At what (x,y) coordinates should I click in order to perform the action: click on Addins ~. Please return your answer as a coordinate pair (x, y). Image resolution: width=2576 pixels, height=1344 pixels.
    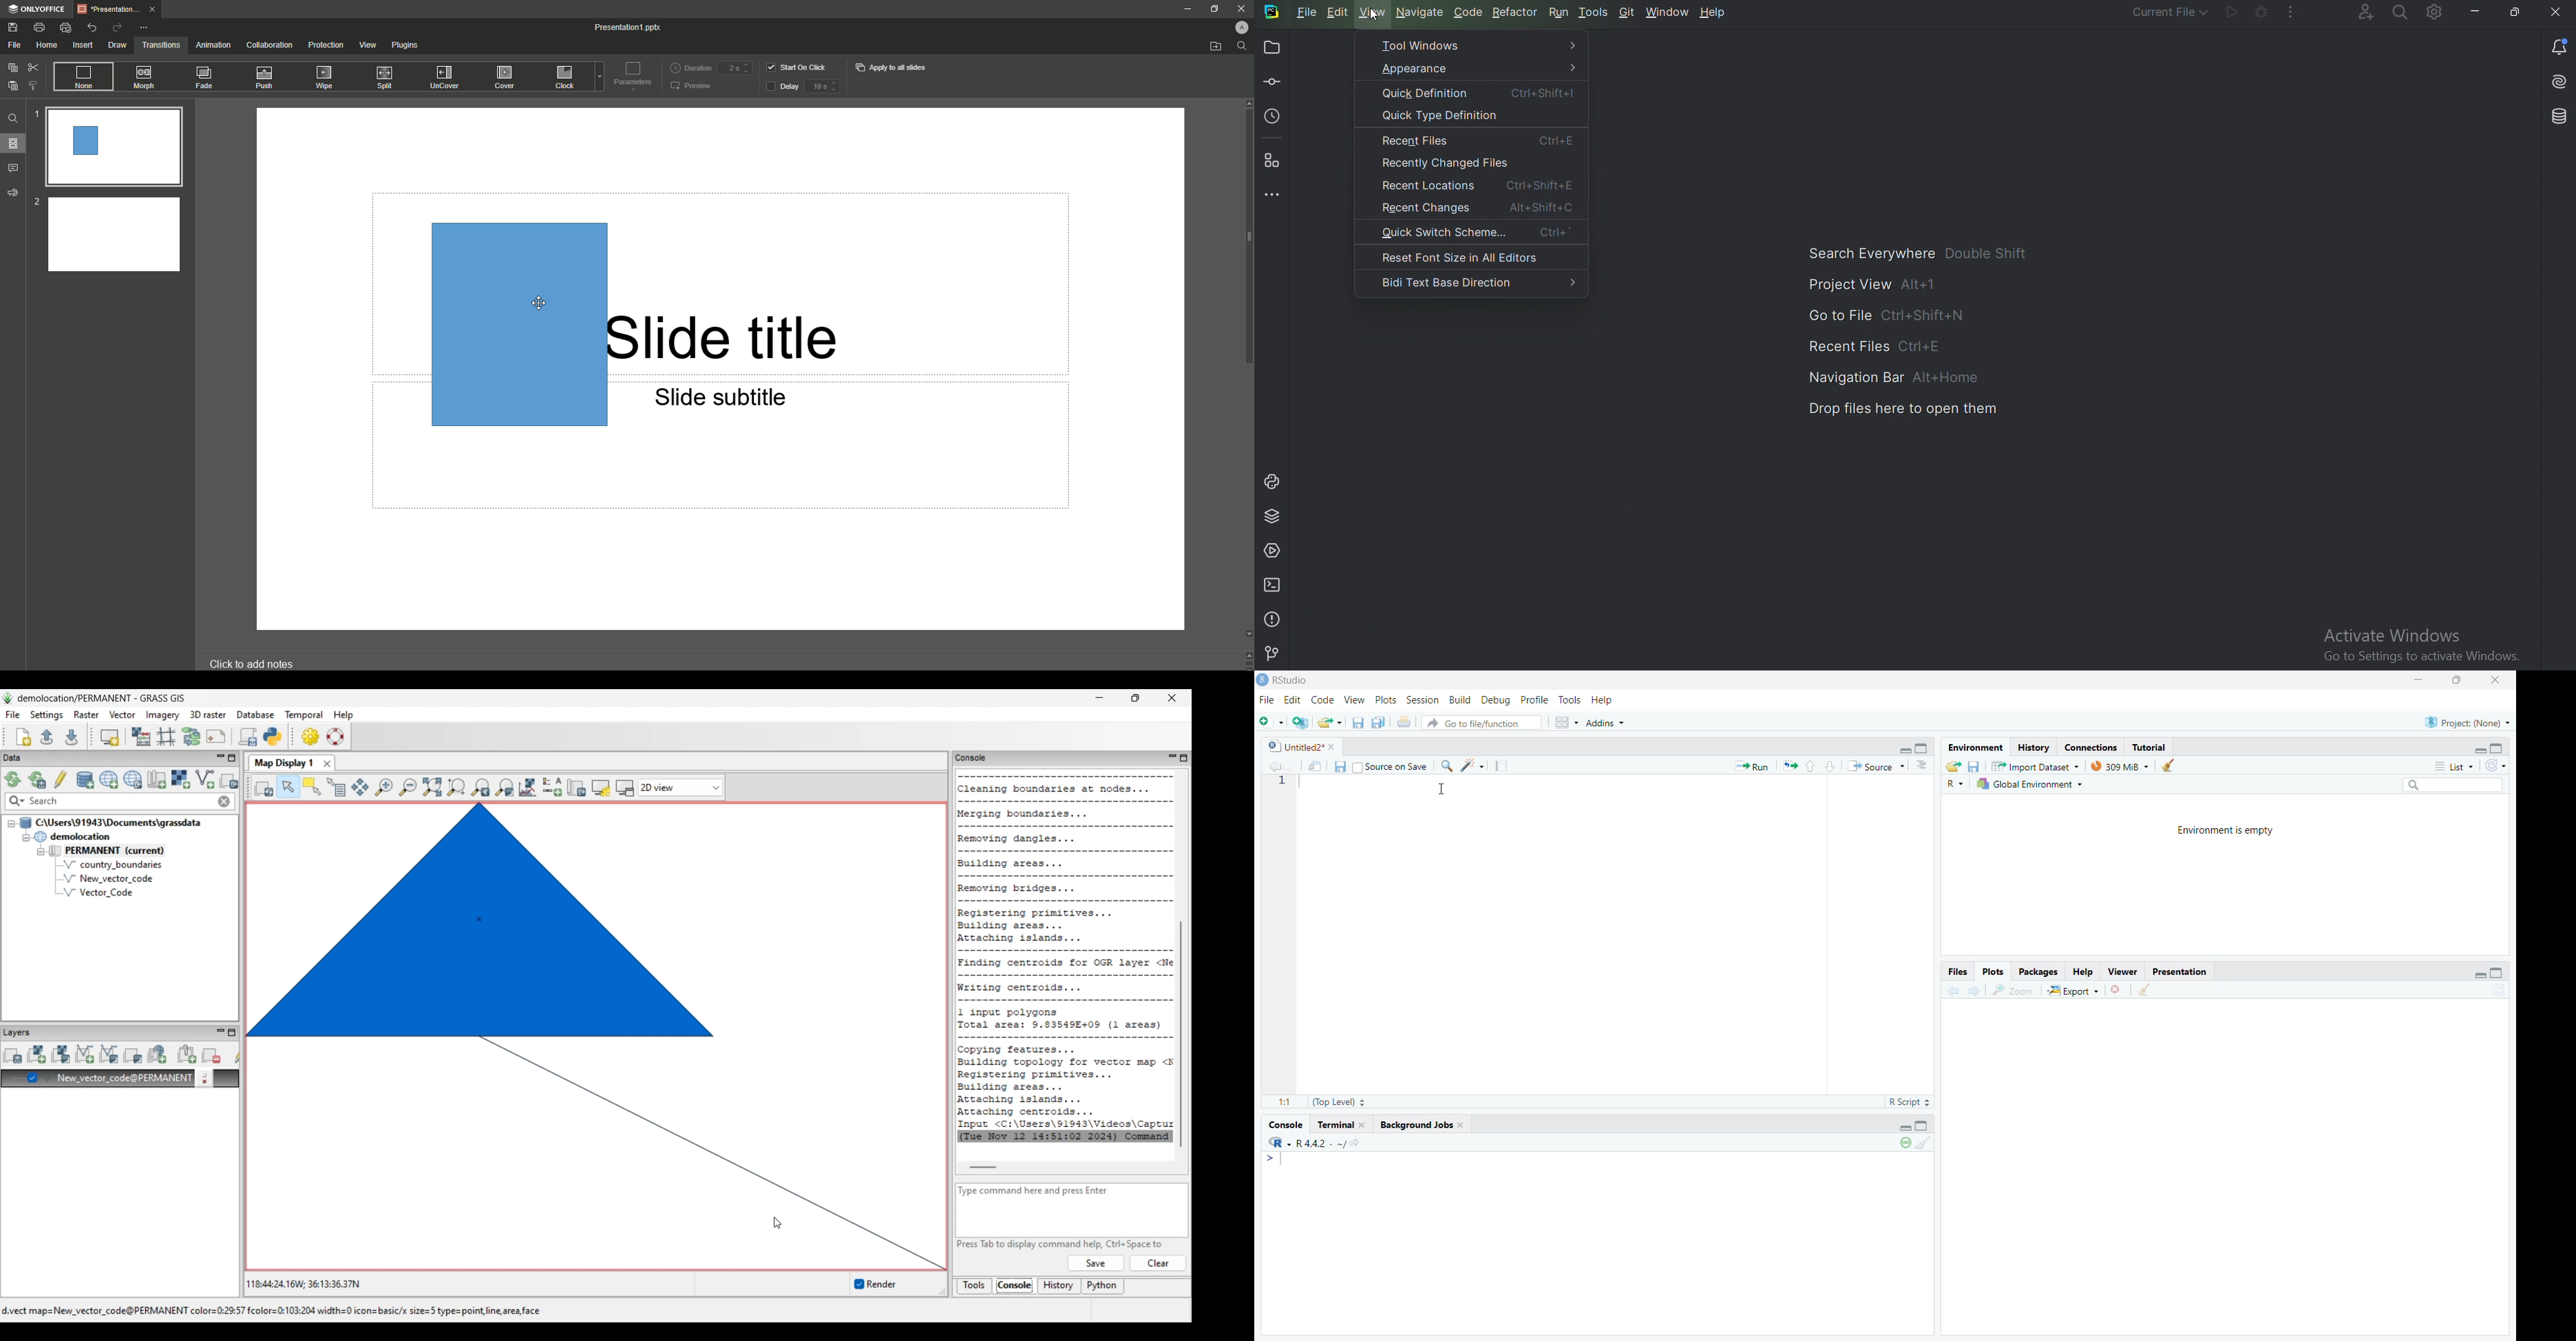
    Looking at the image, I should click on (1607, 725).